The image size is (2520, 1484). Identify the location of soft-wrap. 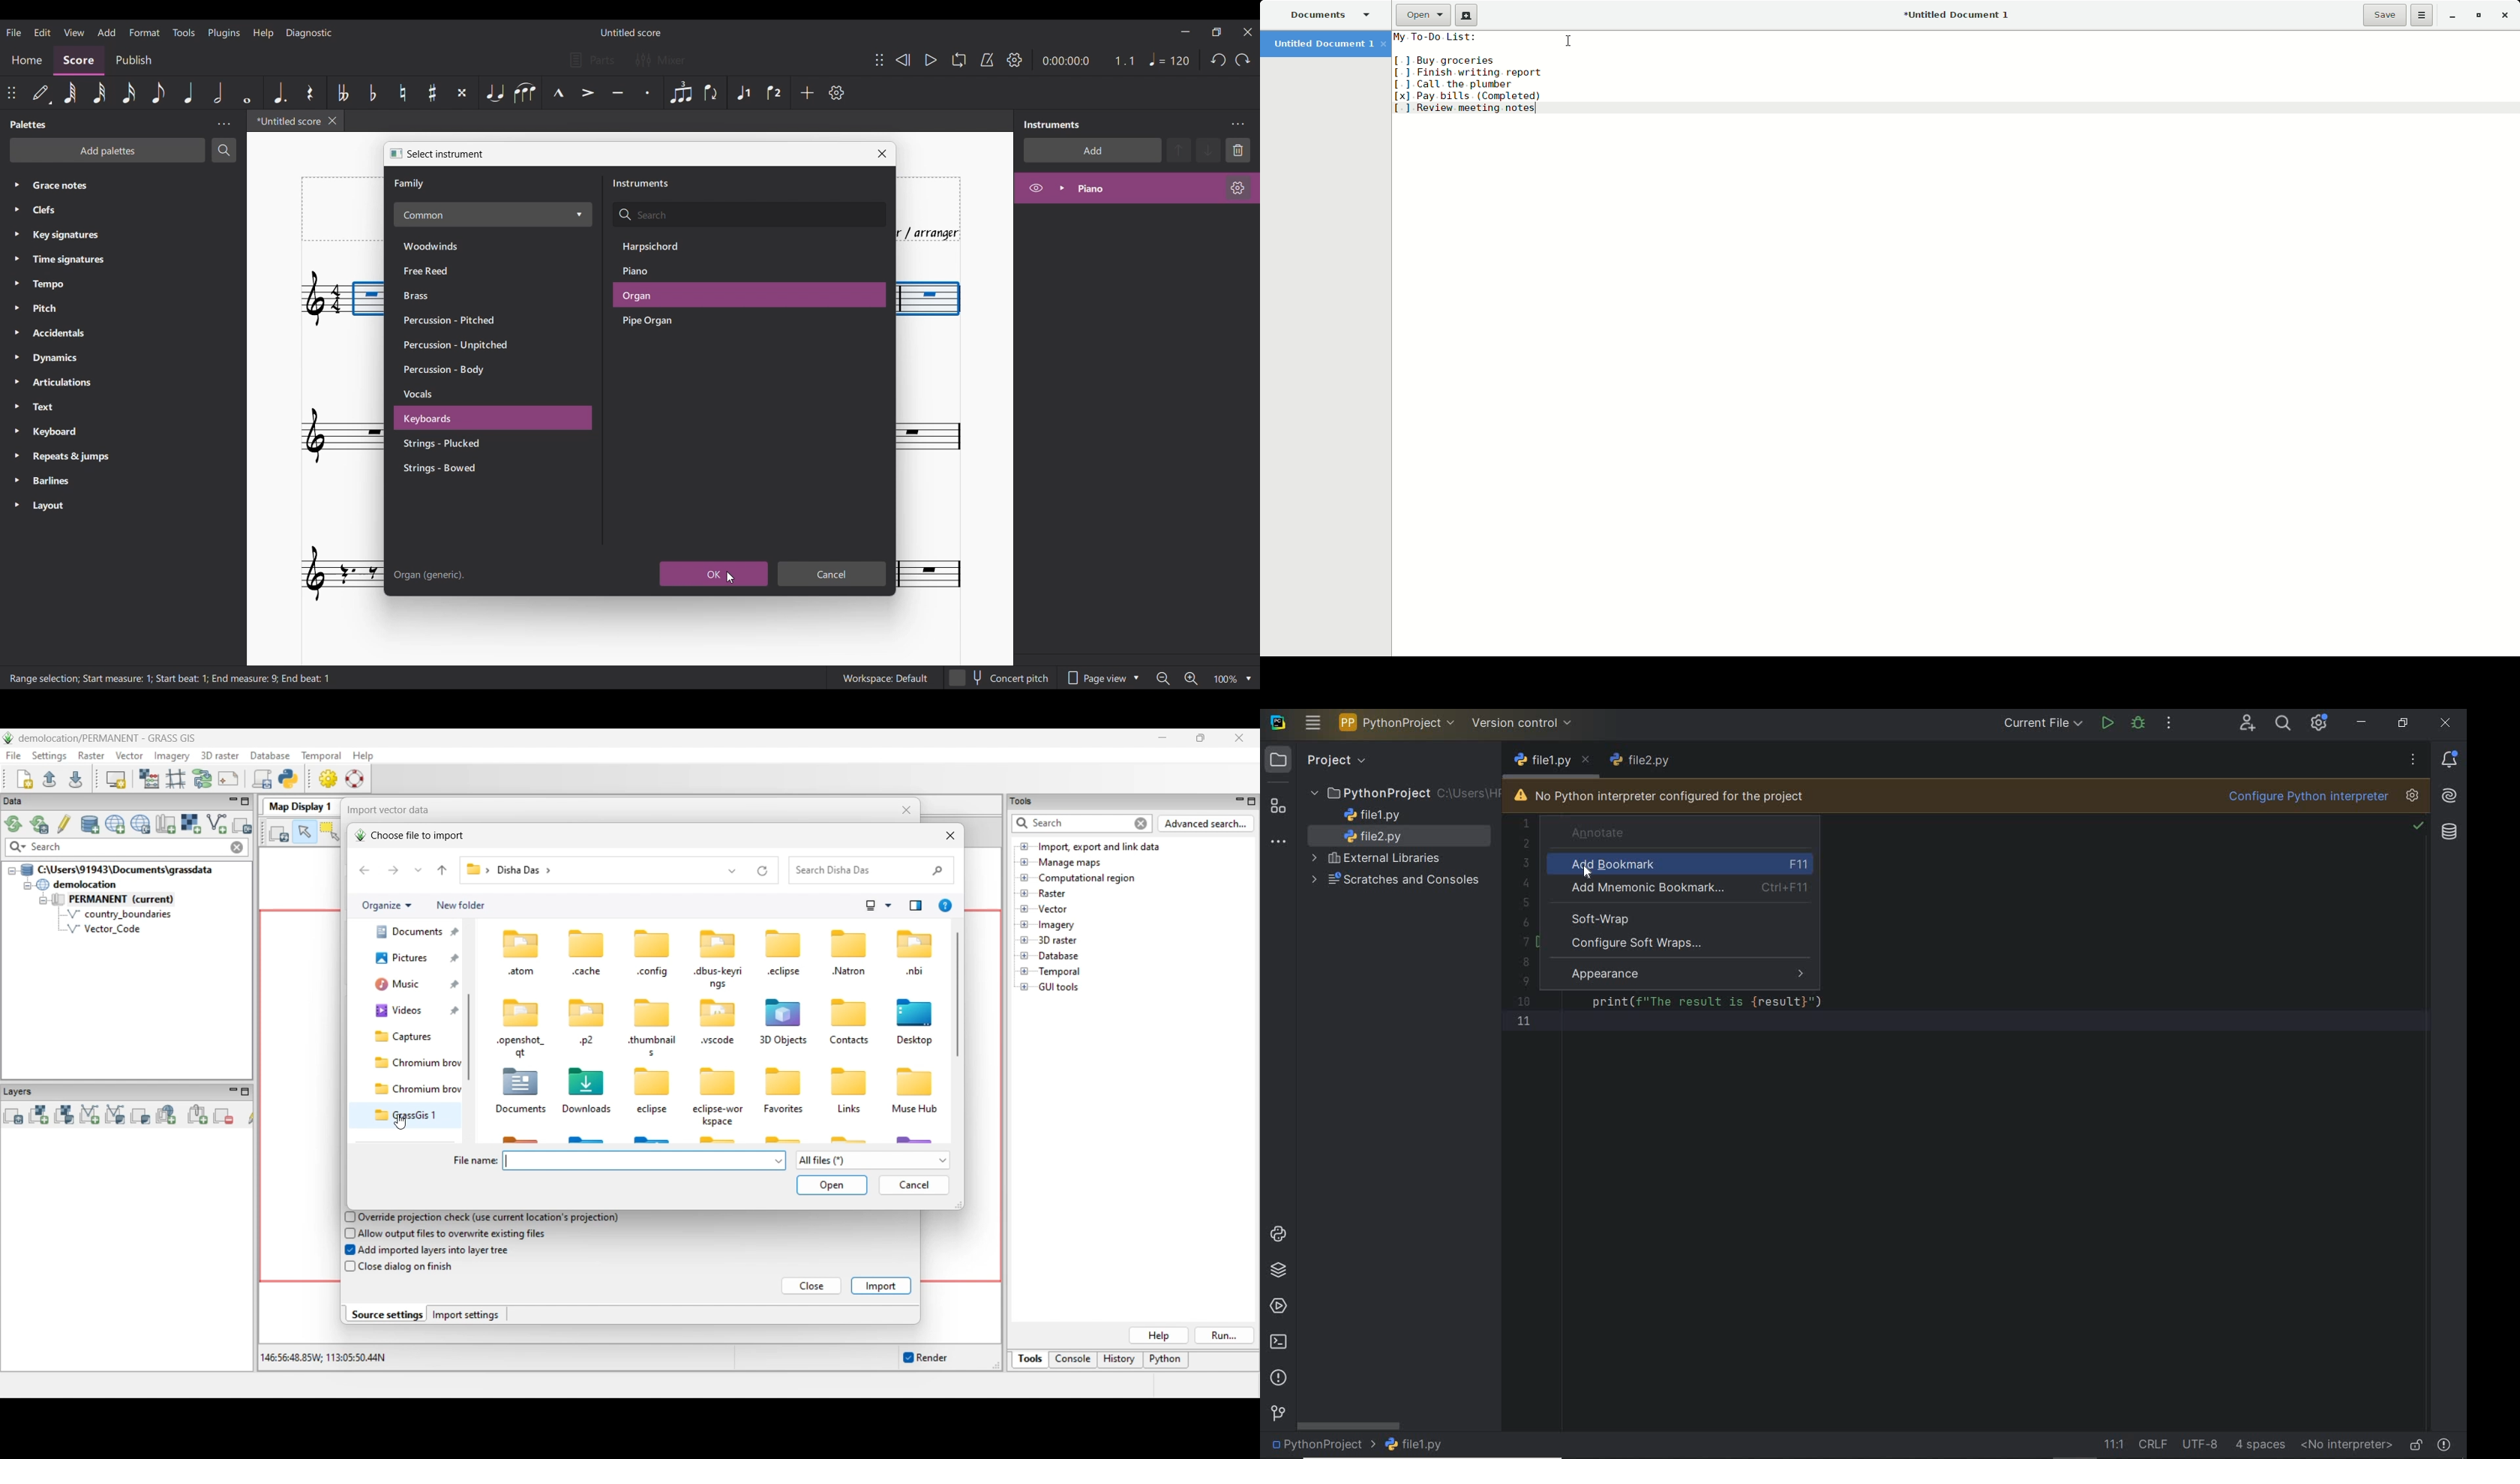
(1603, 919).